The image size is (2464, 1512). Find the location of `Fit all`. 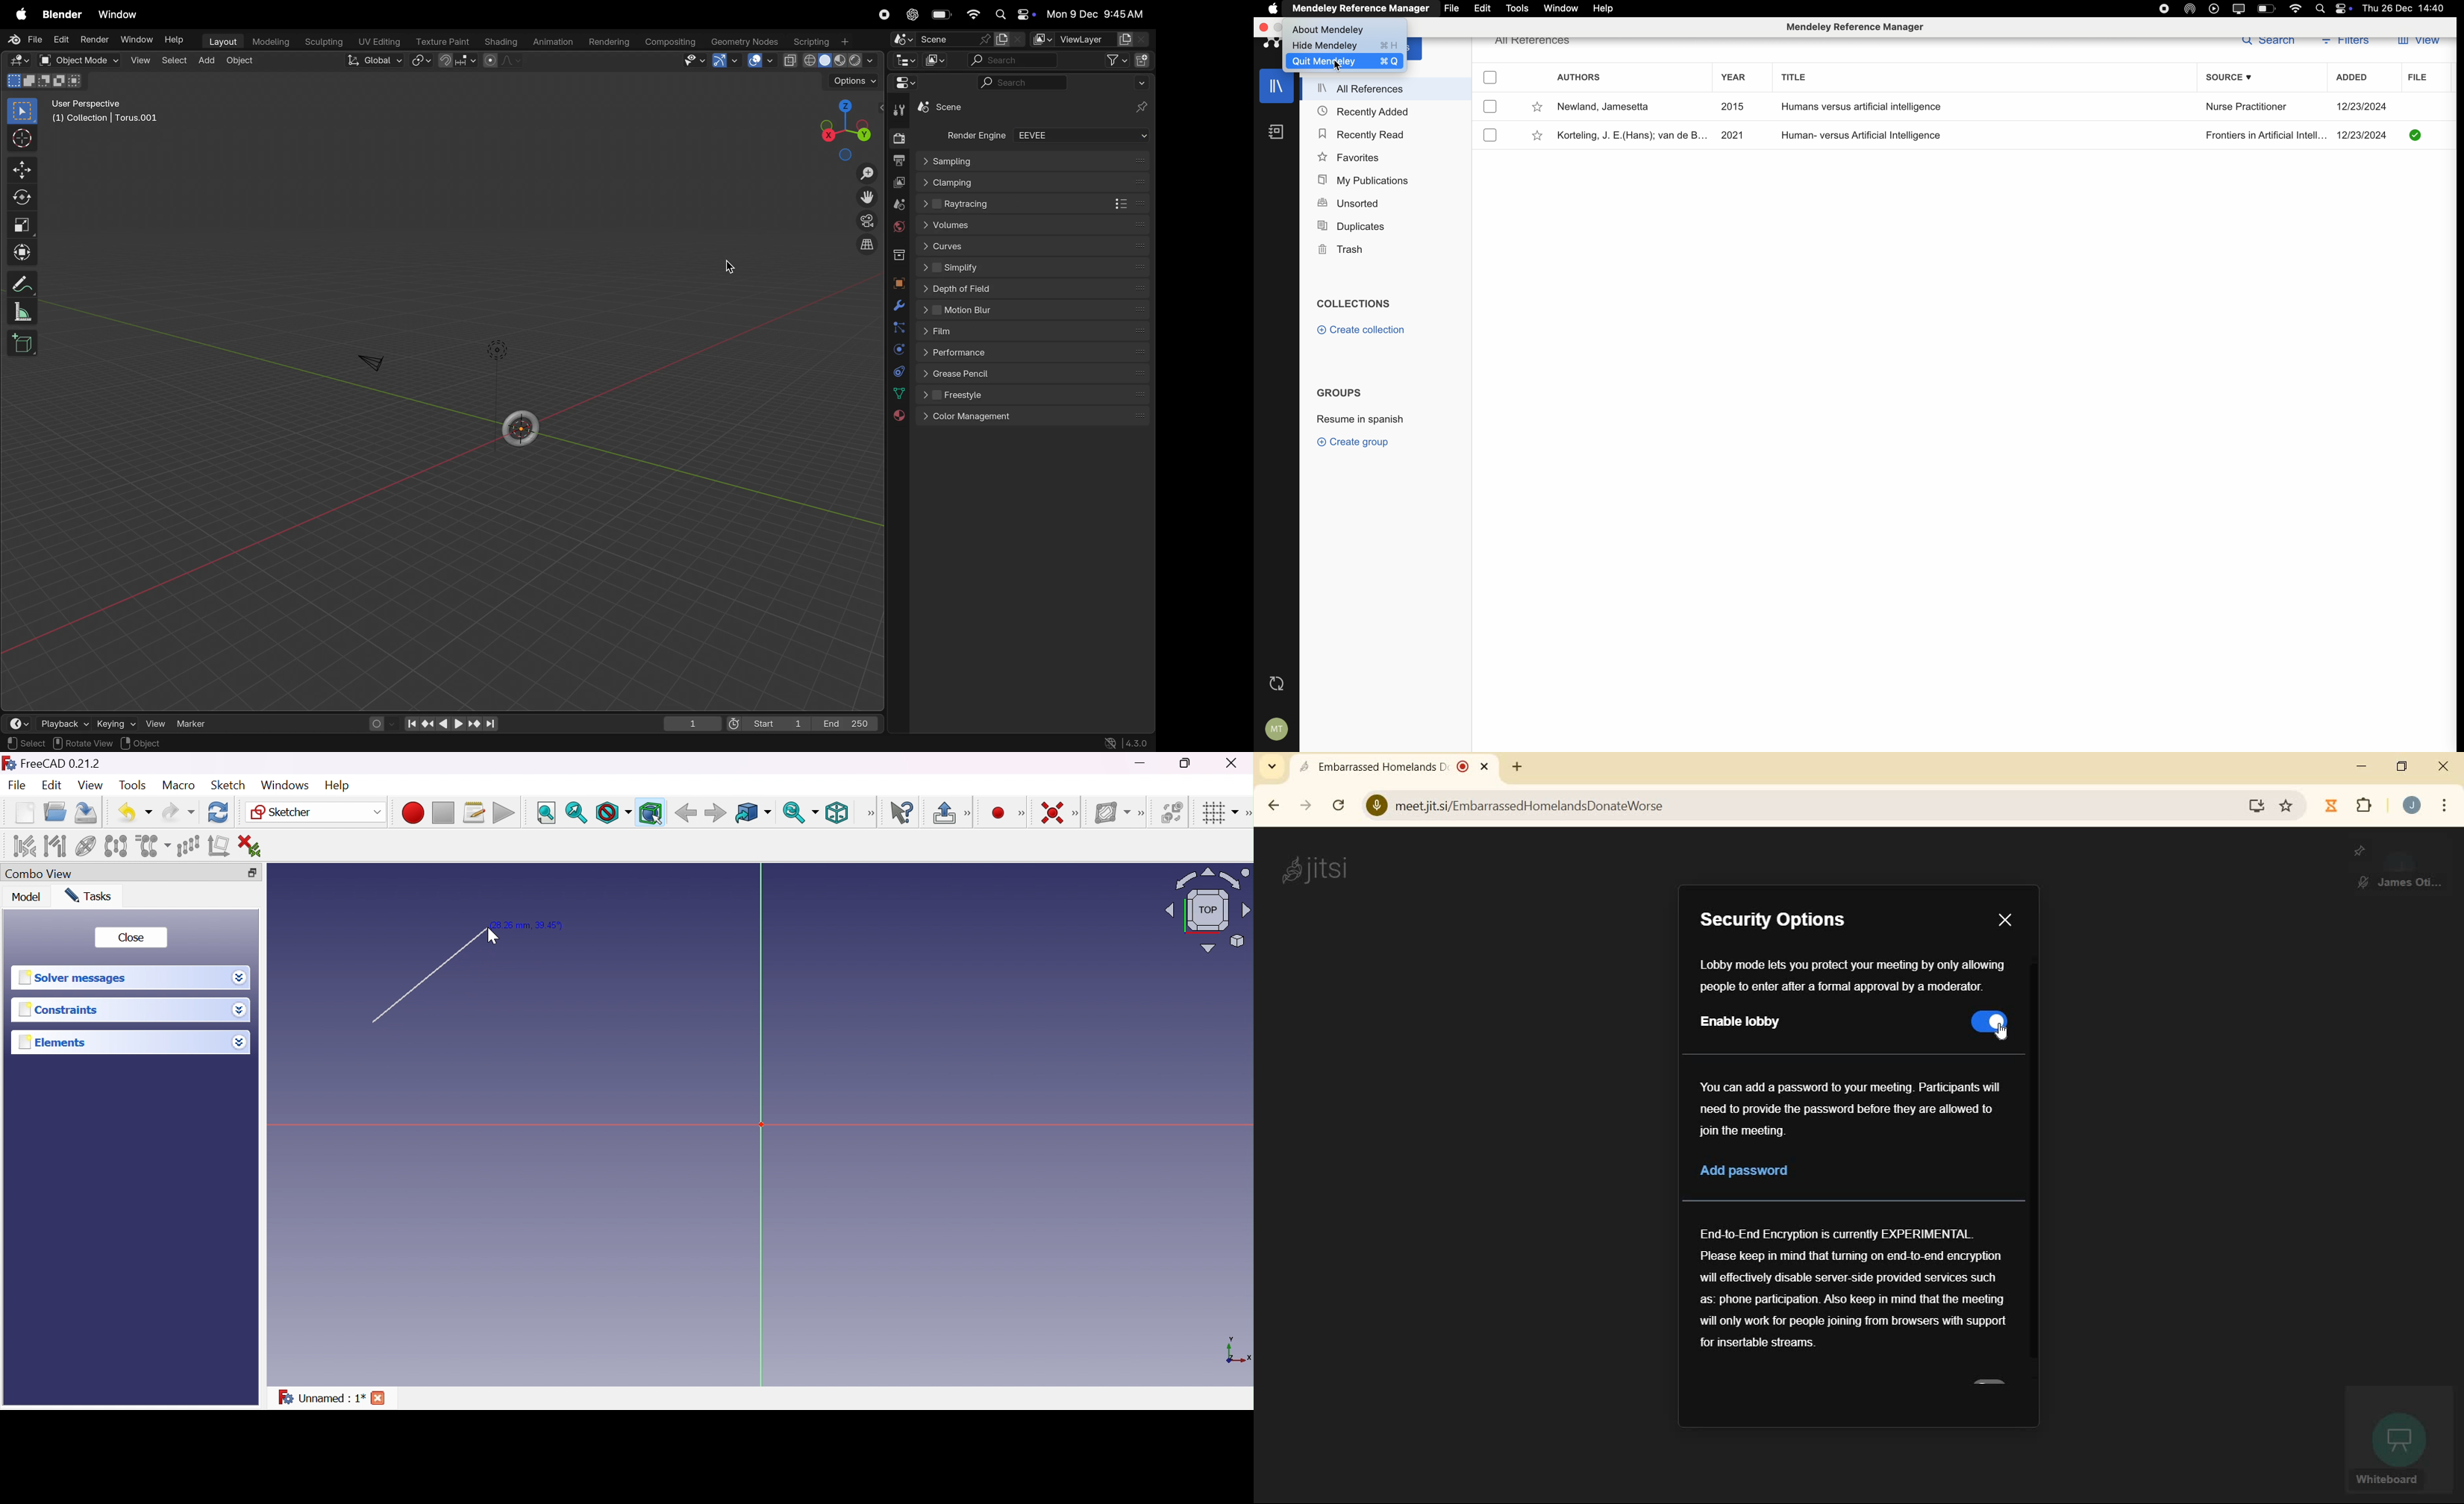

Fit all is located at coordinates (545, 813).